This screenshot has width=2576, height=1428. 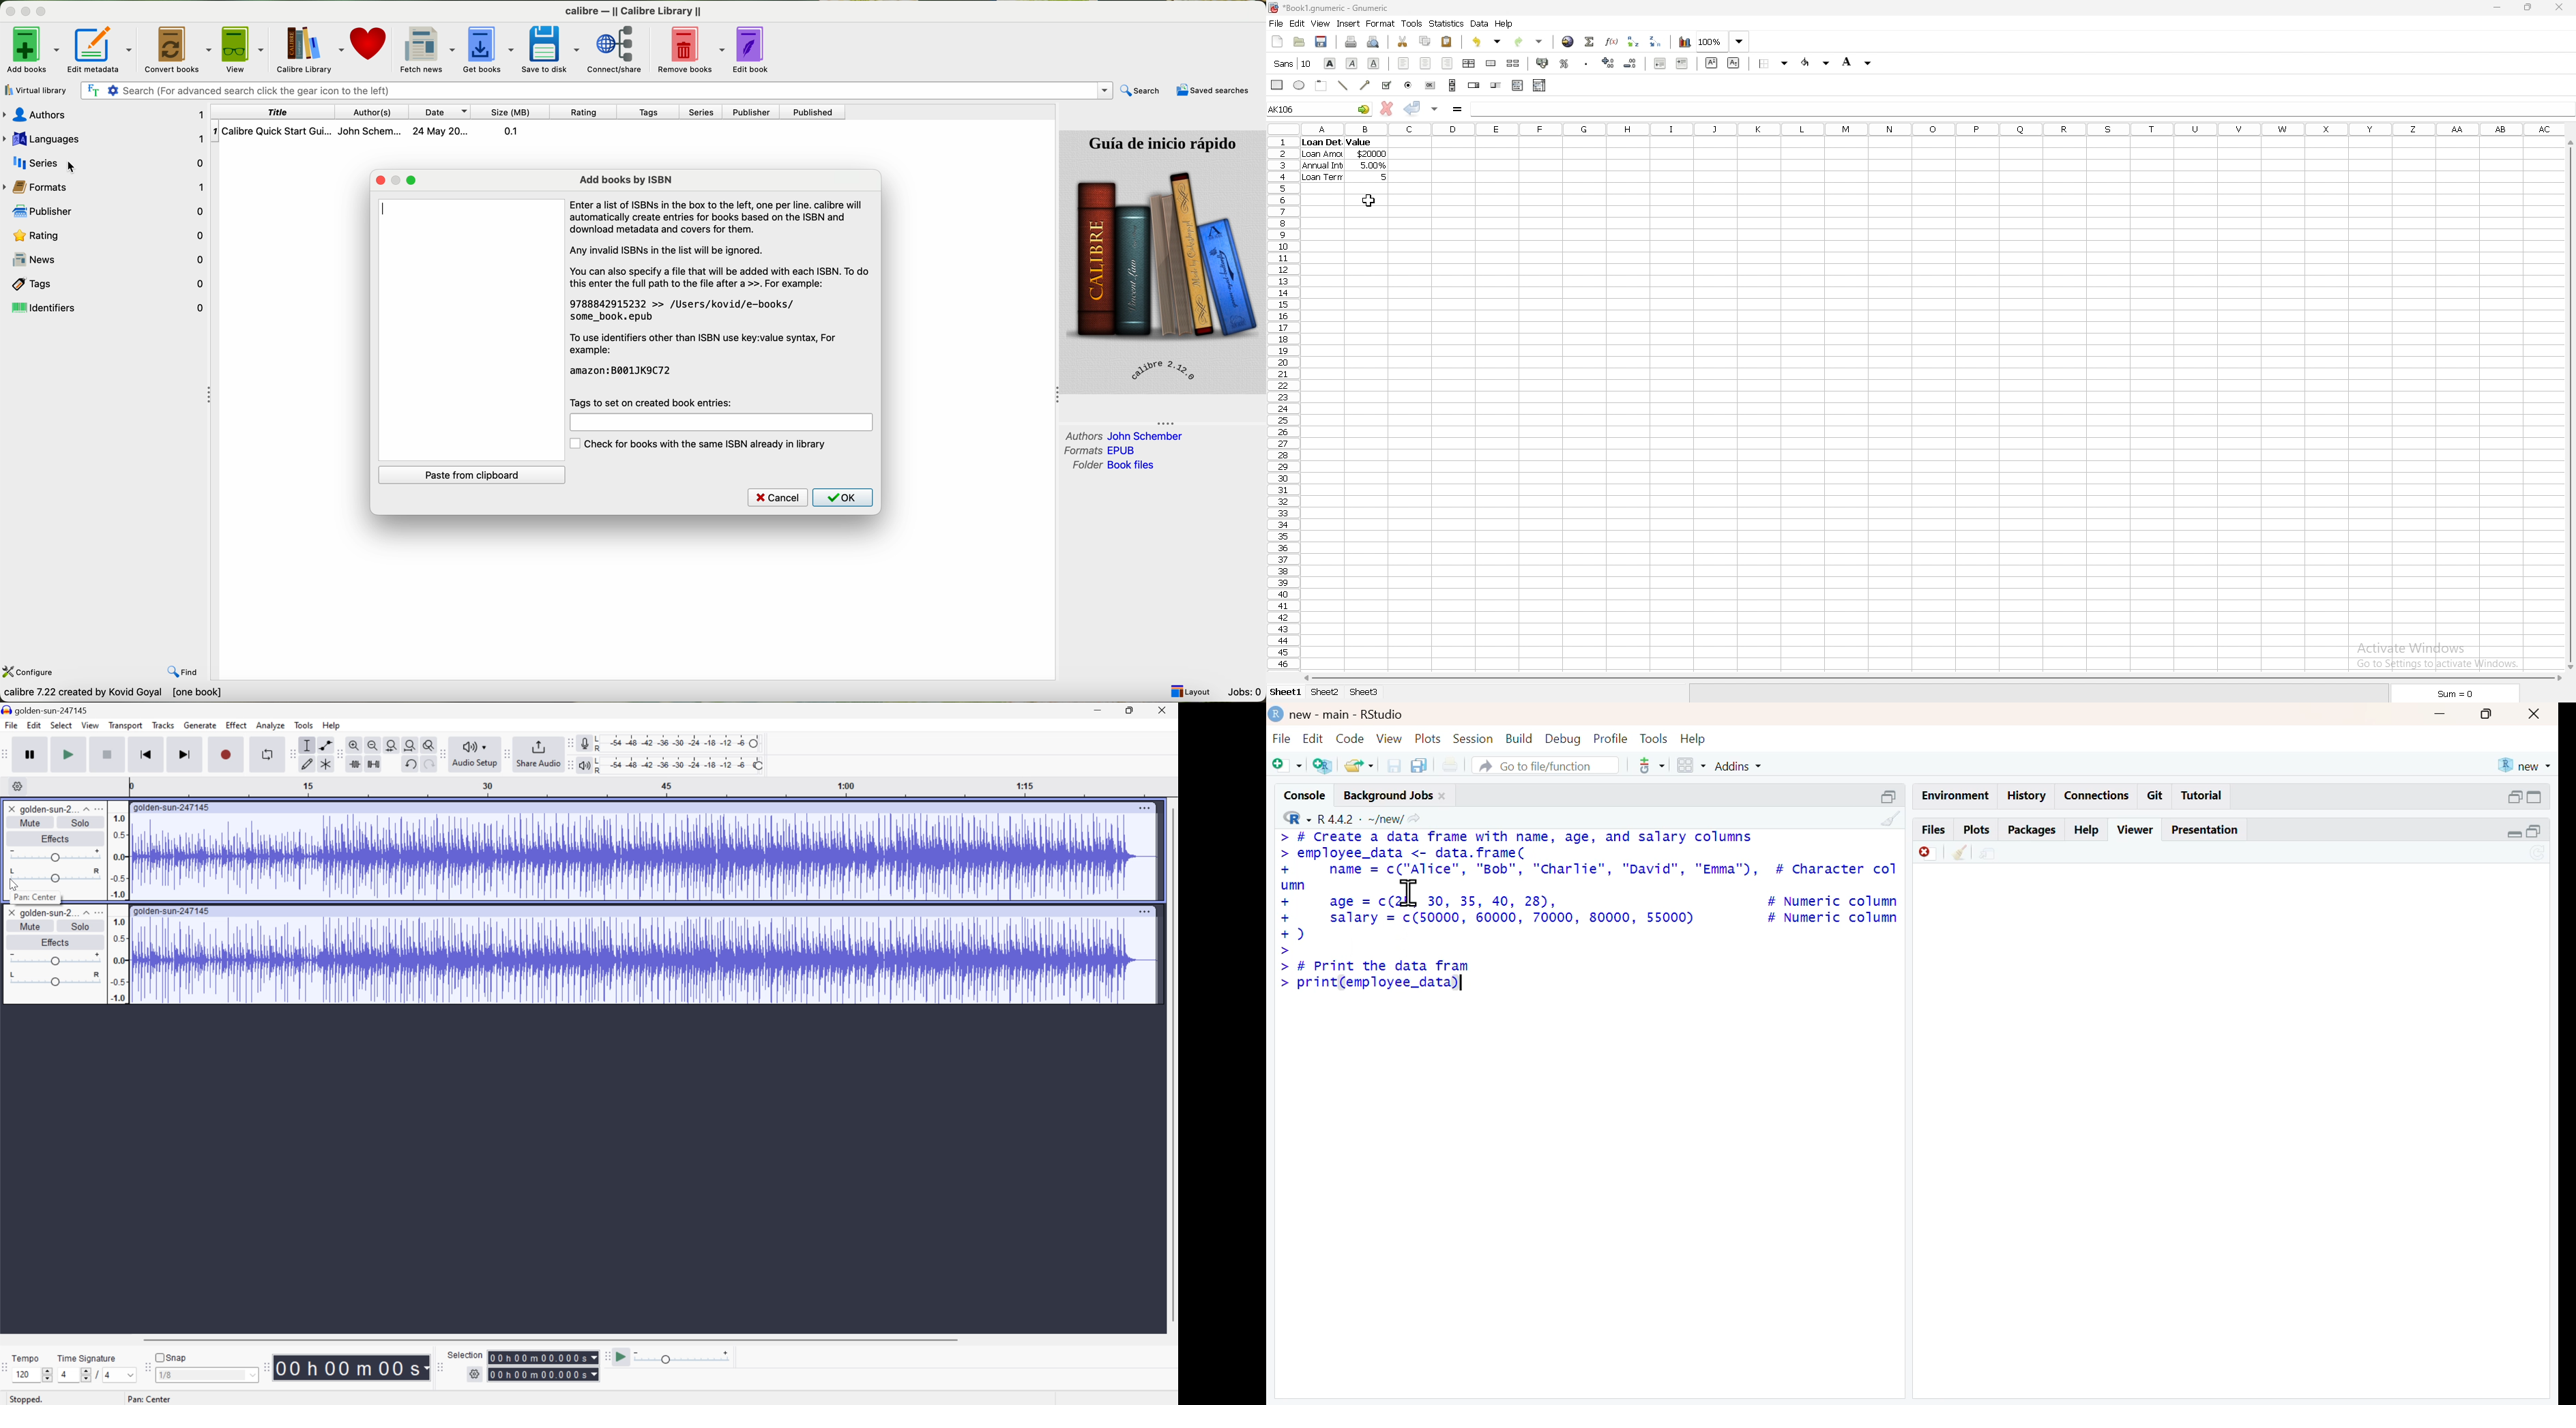 I want to click on Clear console, so click(x=1885, y=818).